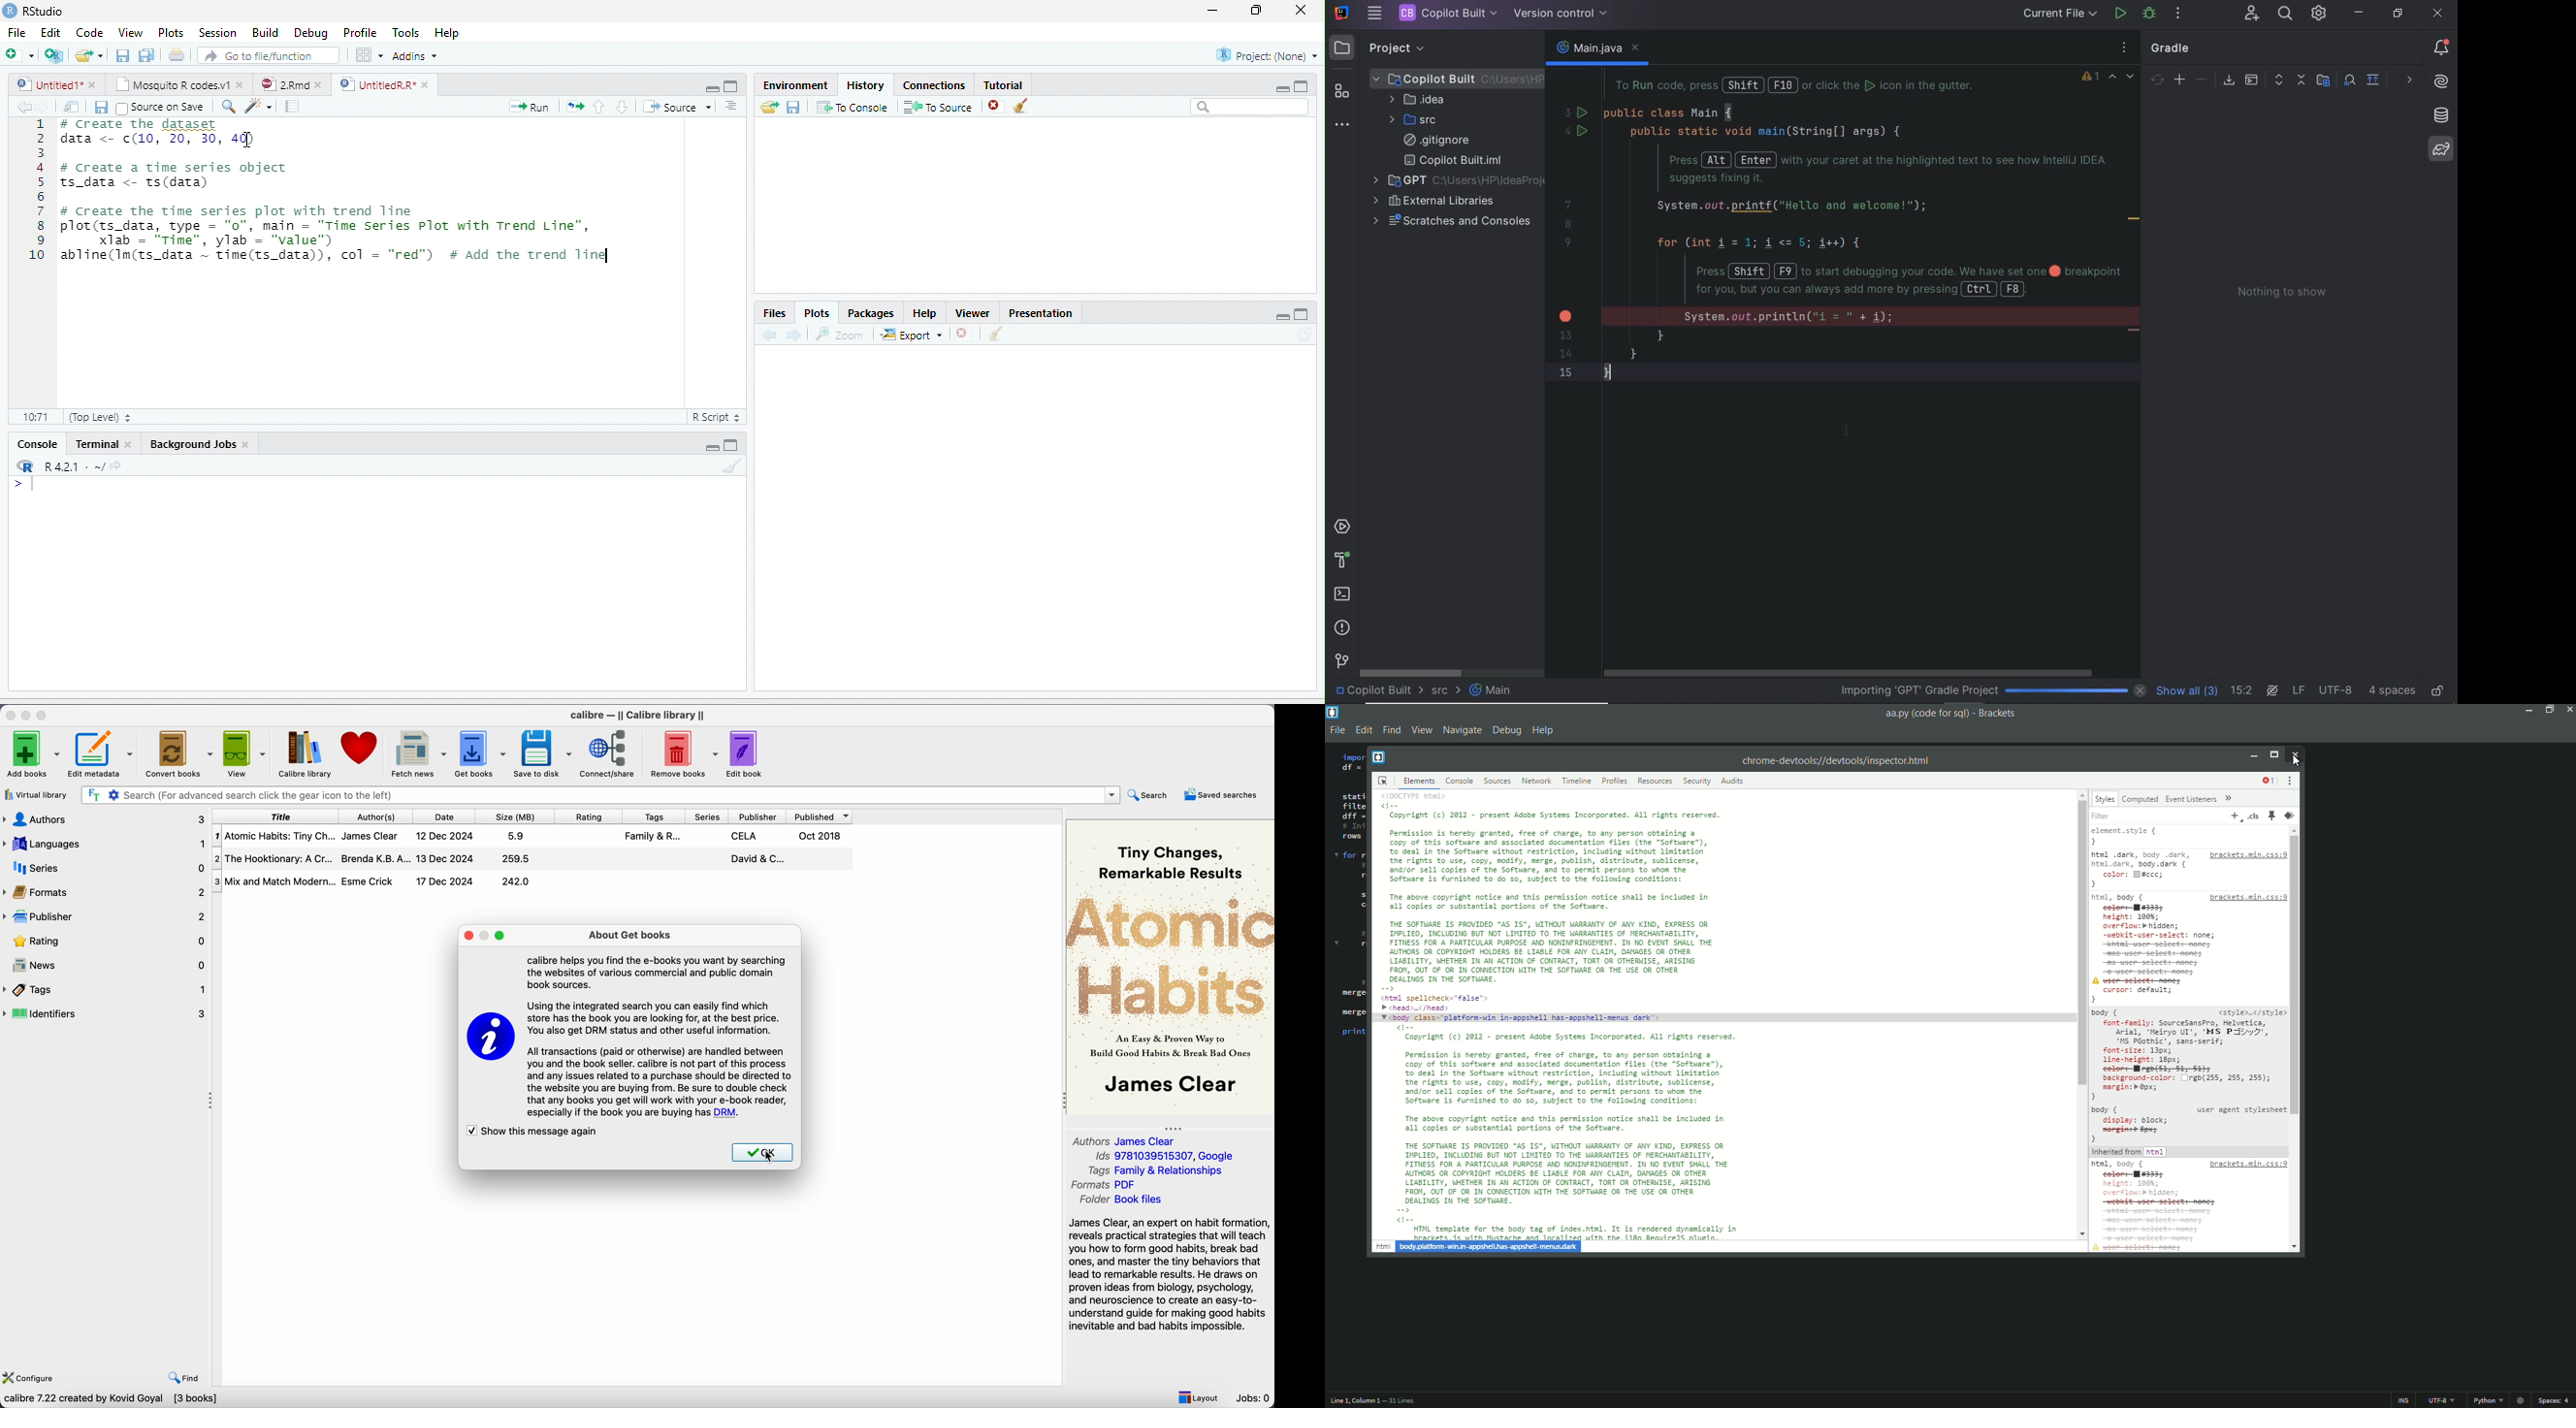 Image resolution: width=2576 pixels, height=1428 pixels. I want to click on gradle, so click(2442, 148).